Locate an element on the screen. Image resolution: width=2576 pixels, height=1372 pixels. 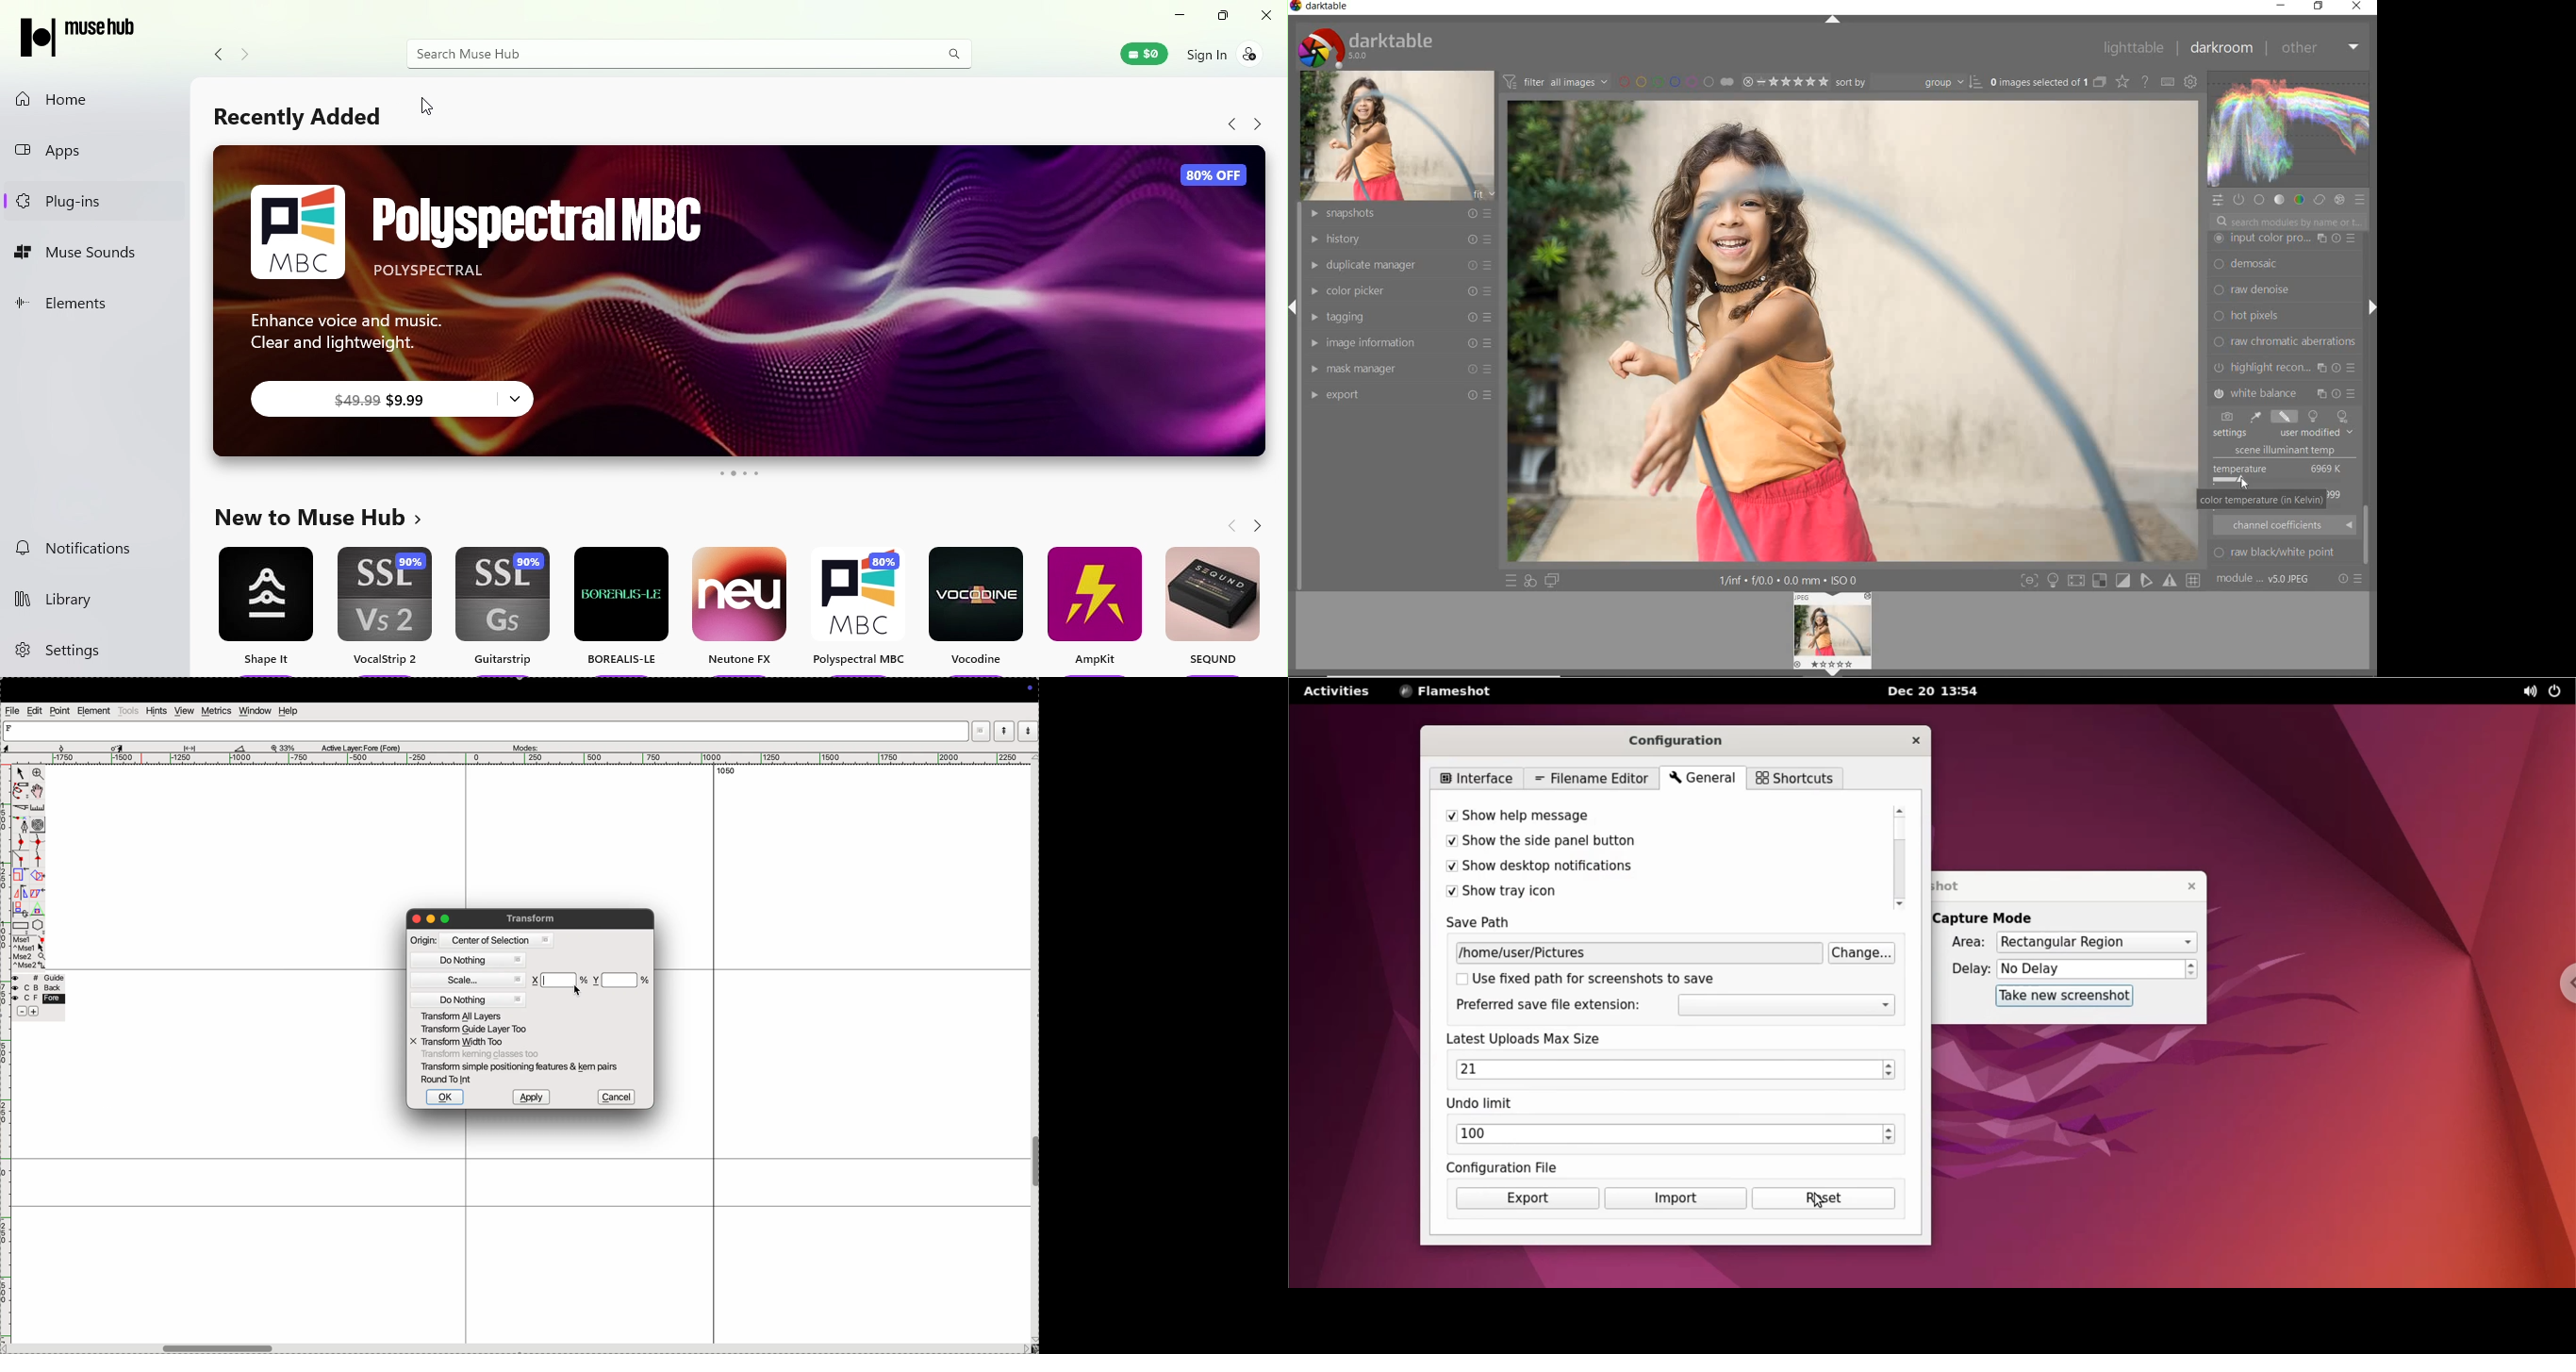
point curve is located at coordinates (22, 843).